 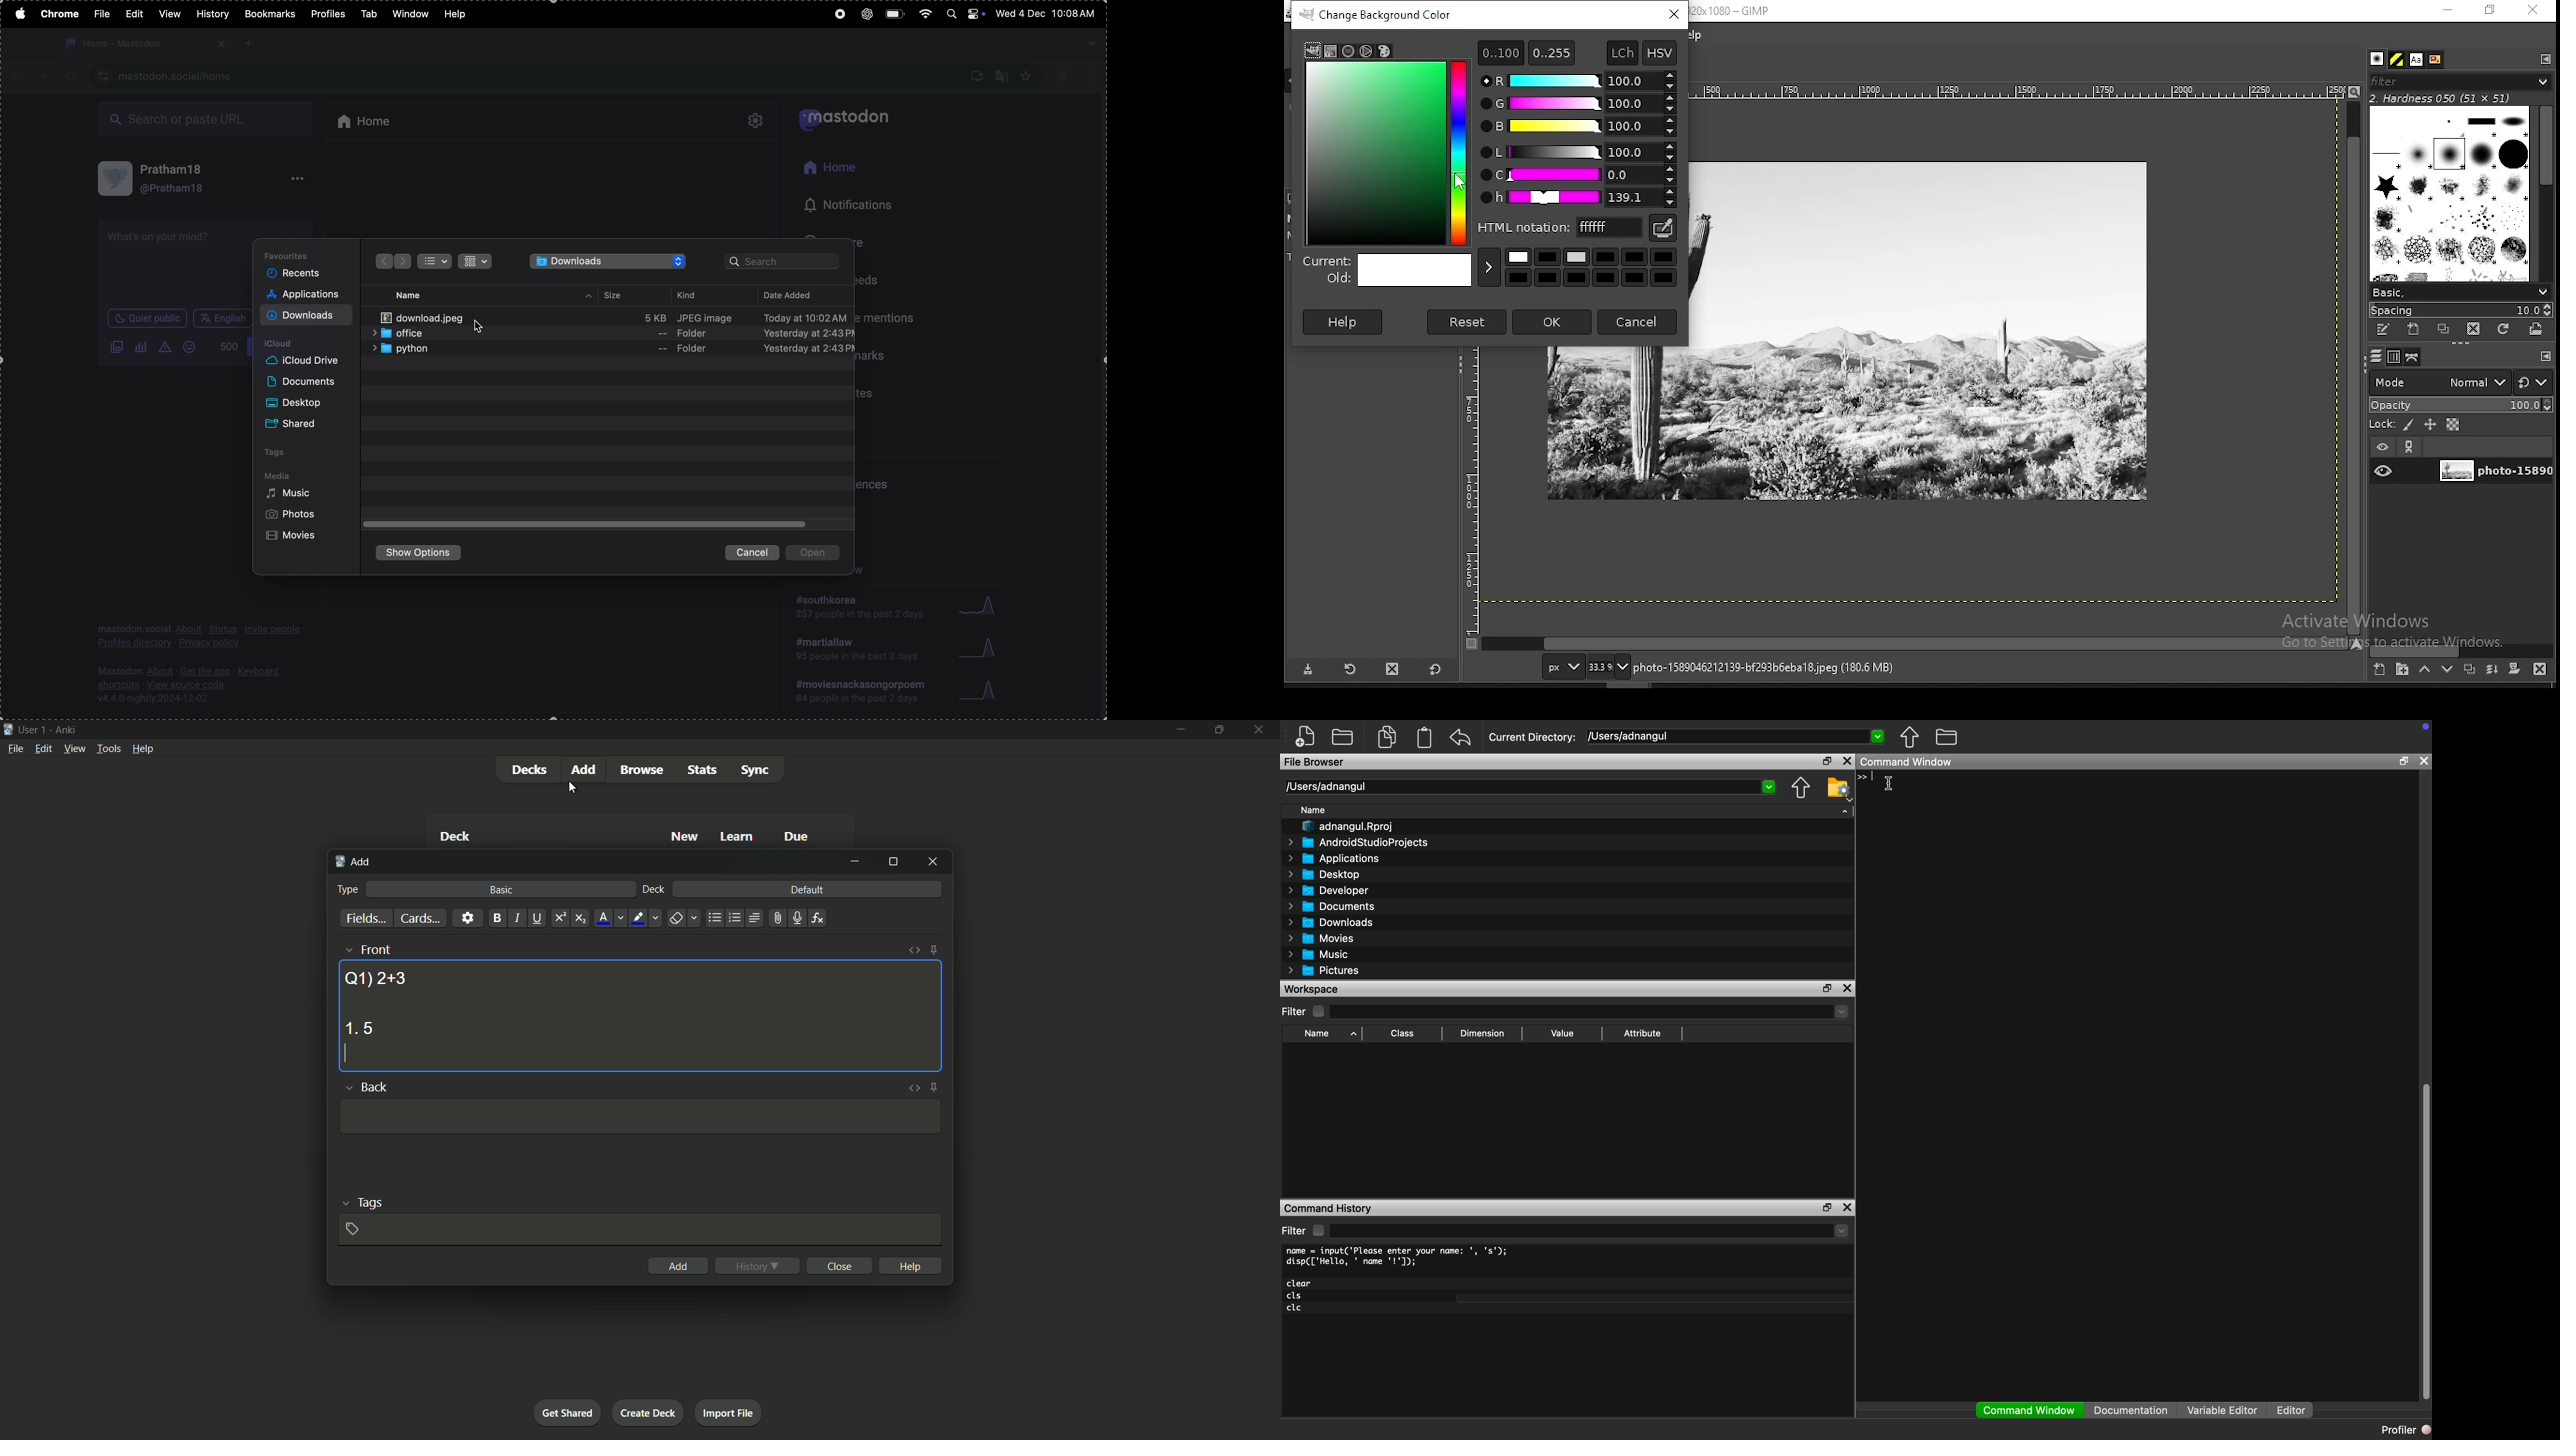 I want to click on cursor, so click(x=573, y=789).